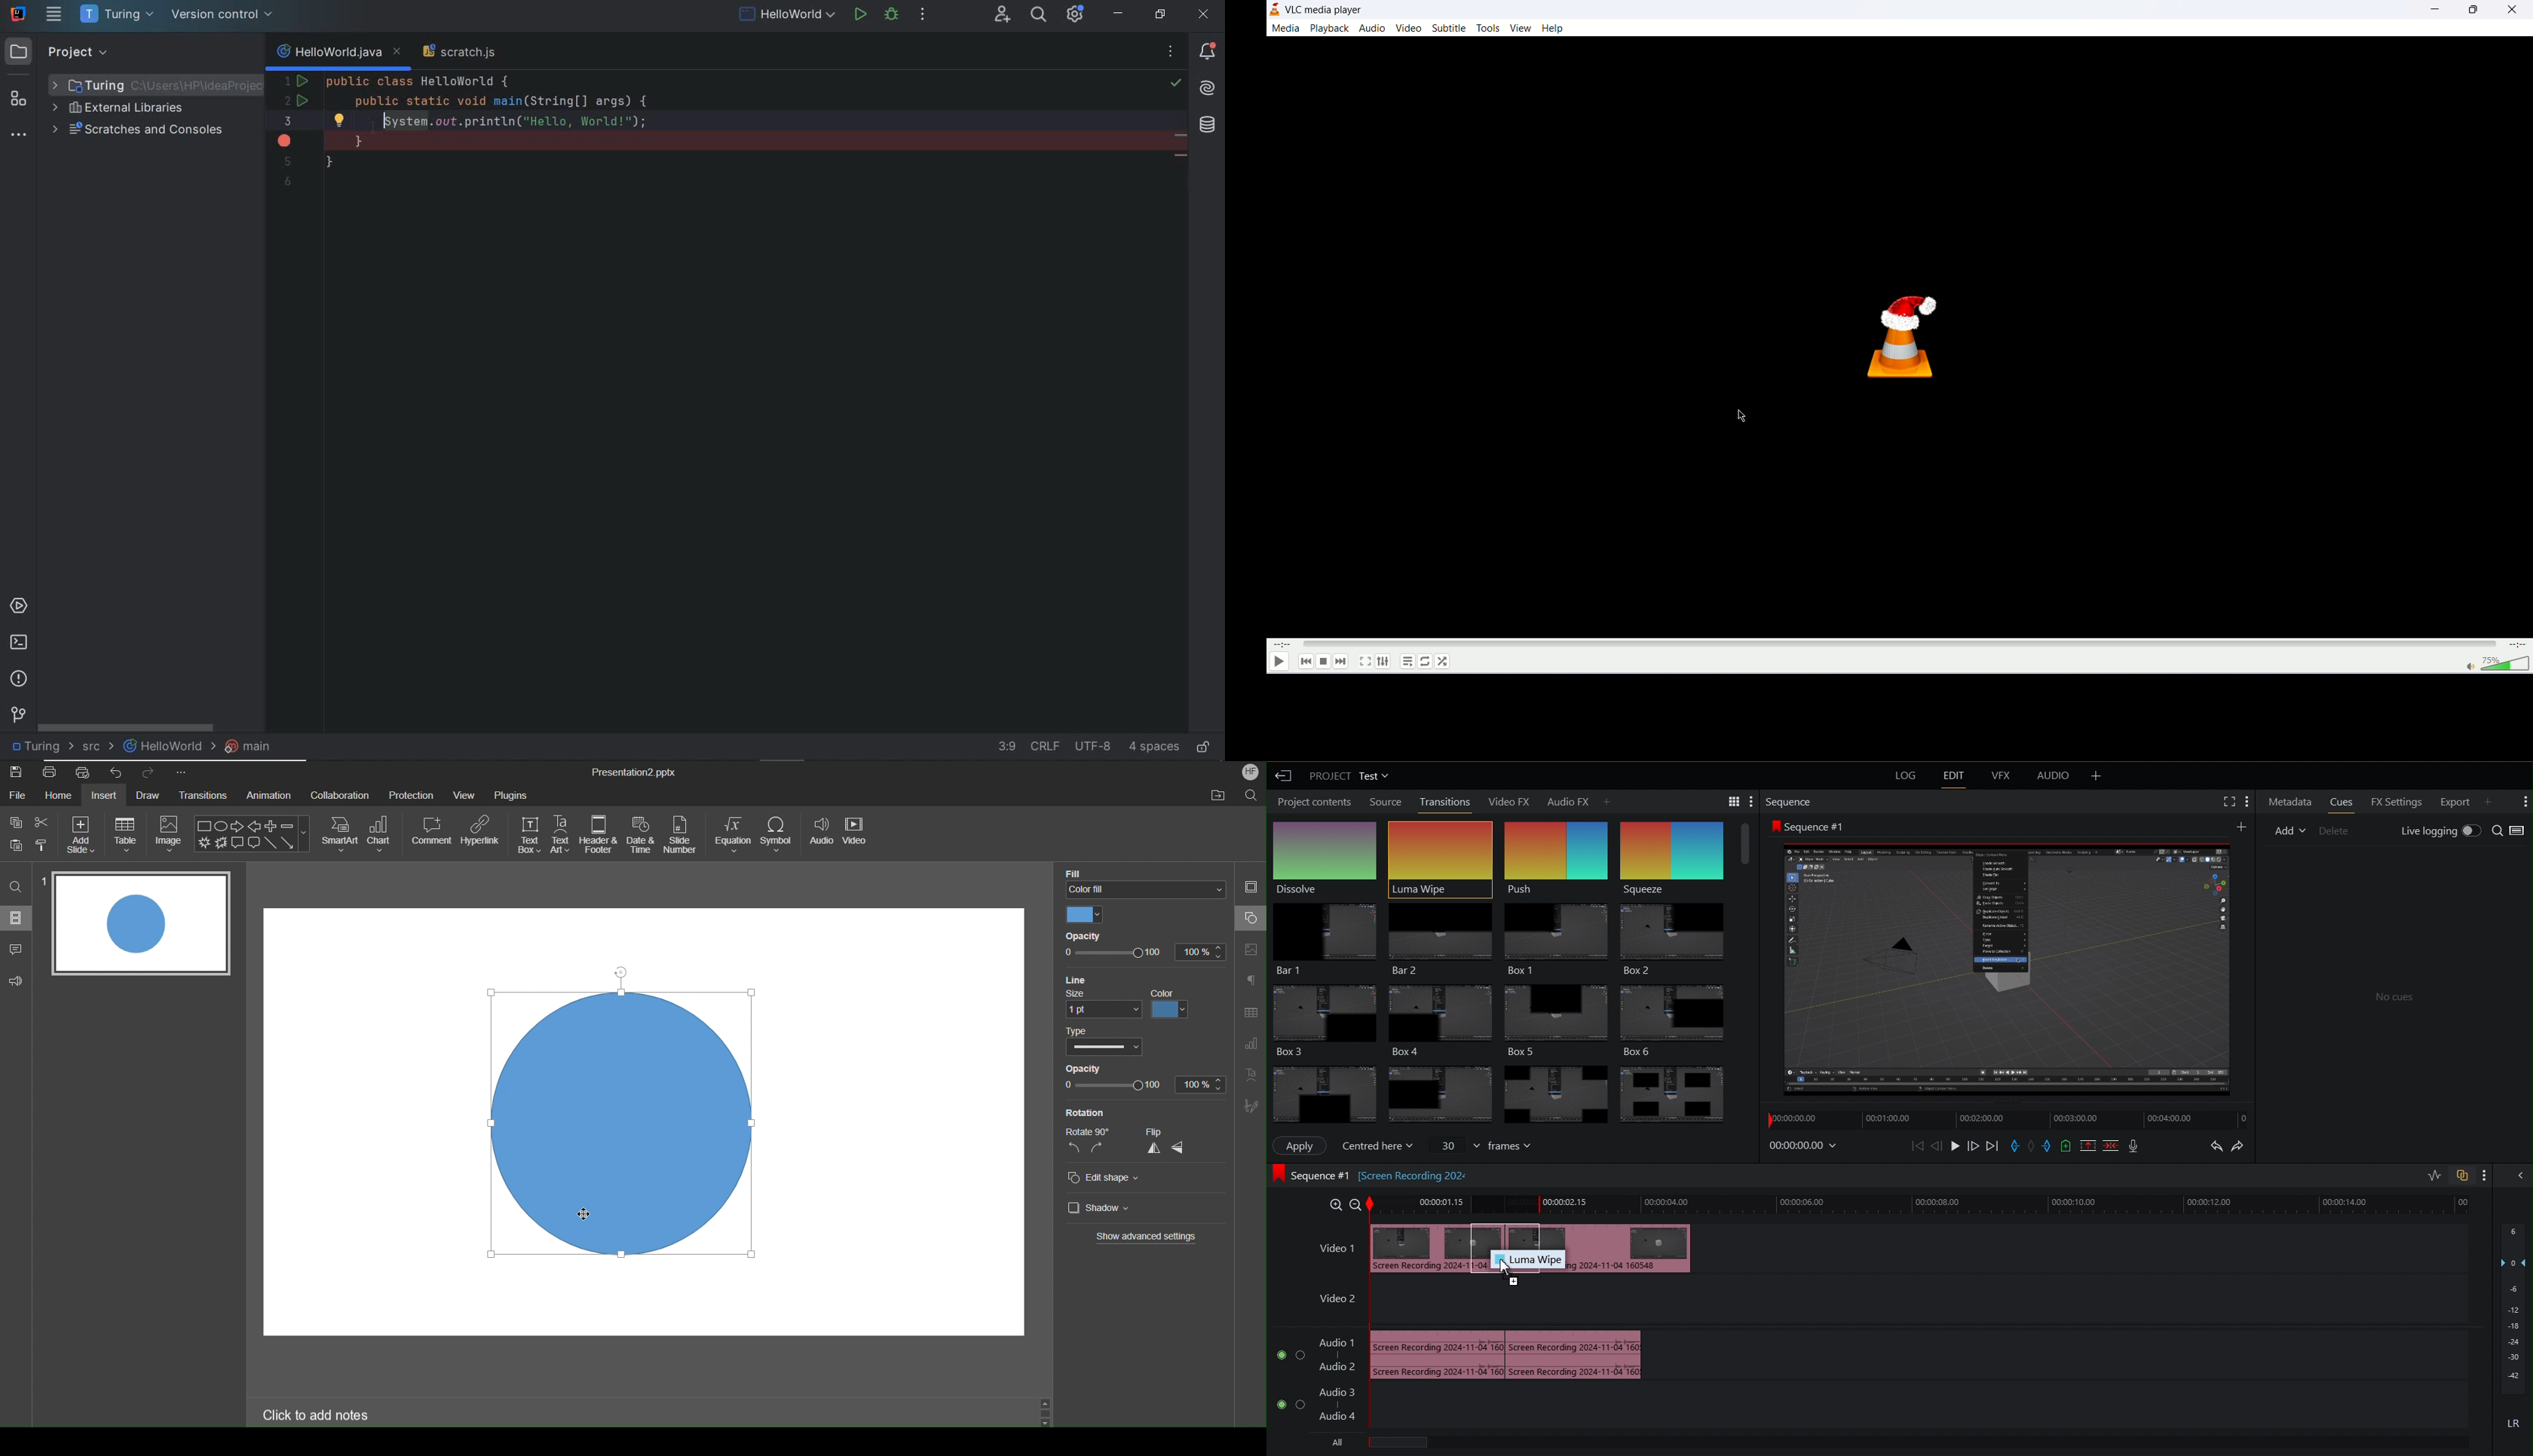  I want to click on Edit shape, so click(1104, 1179).